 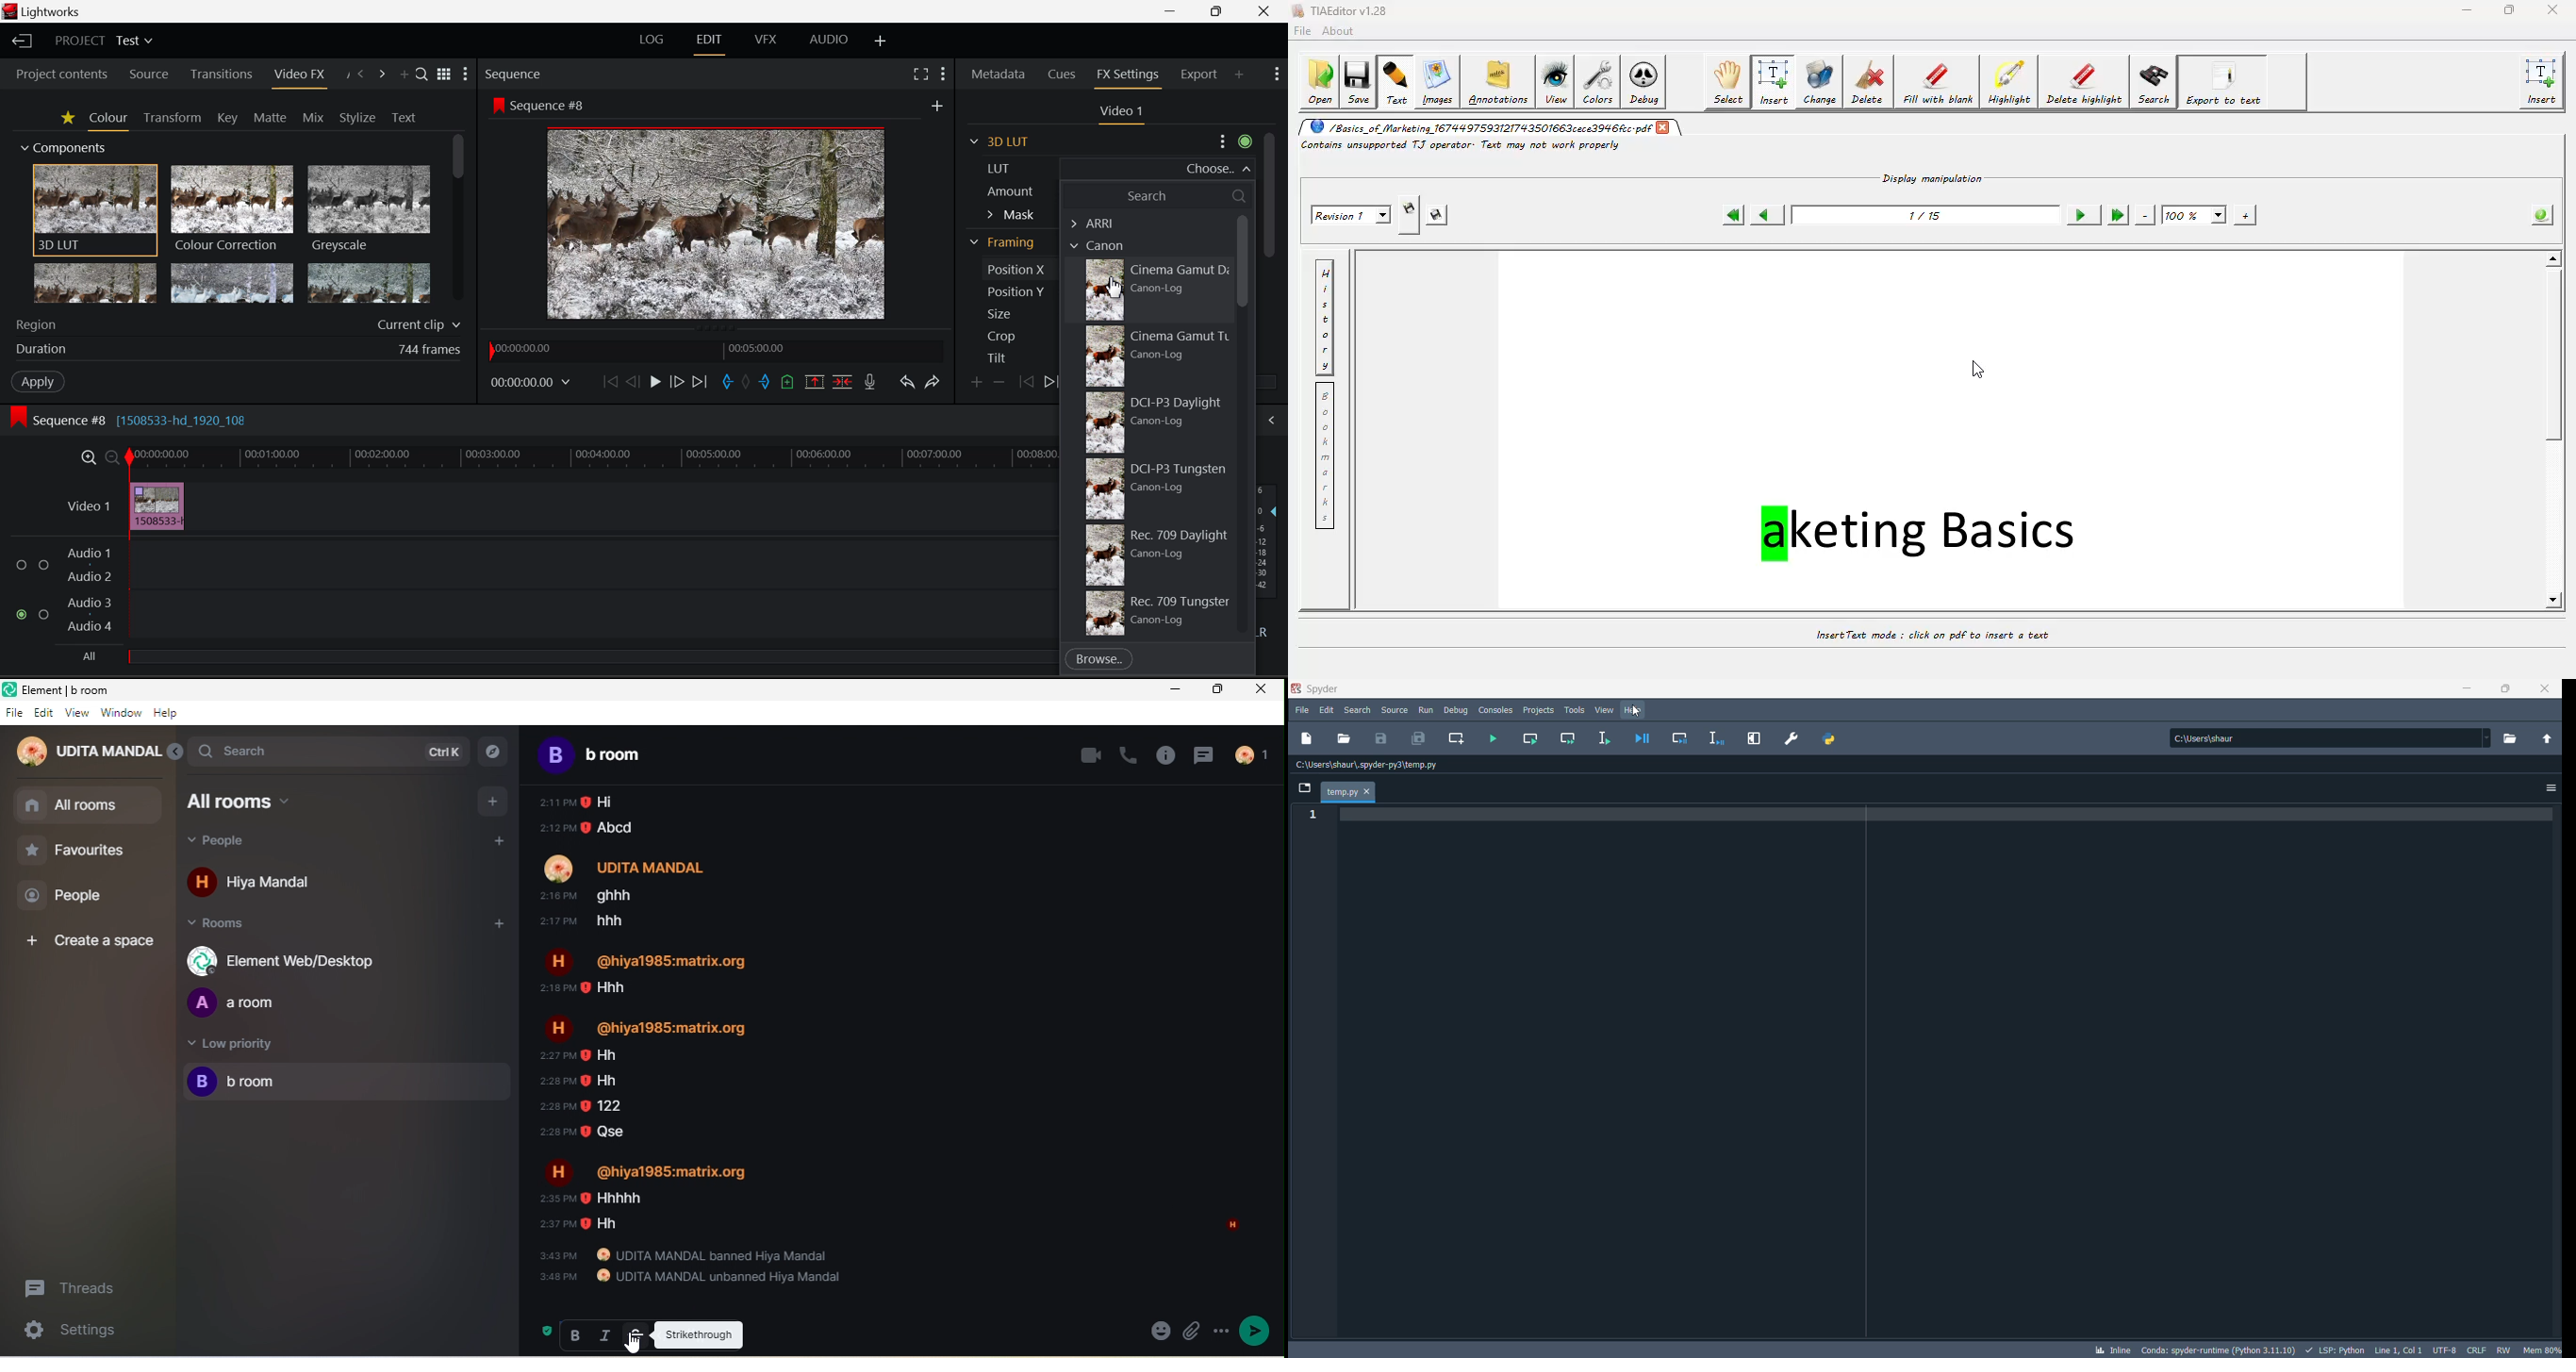 What do you see at coordinates (1456, 710) in the screenshot?
I see `debug` at bounding box center [1456, 710].